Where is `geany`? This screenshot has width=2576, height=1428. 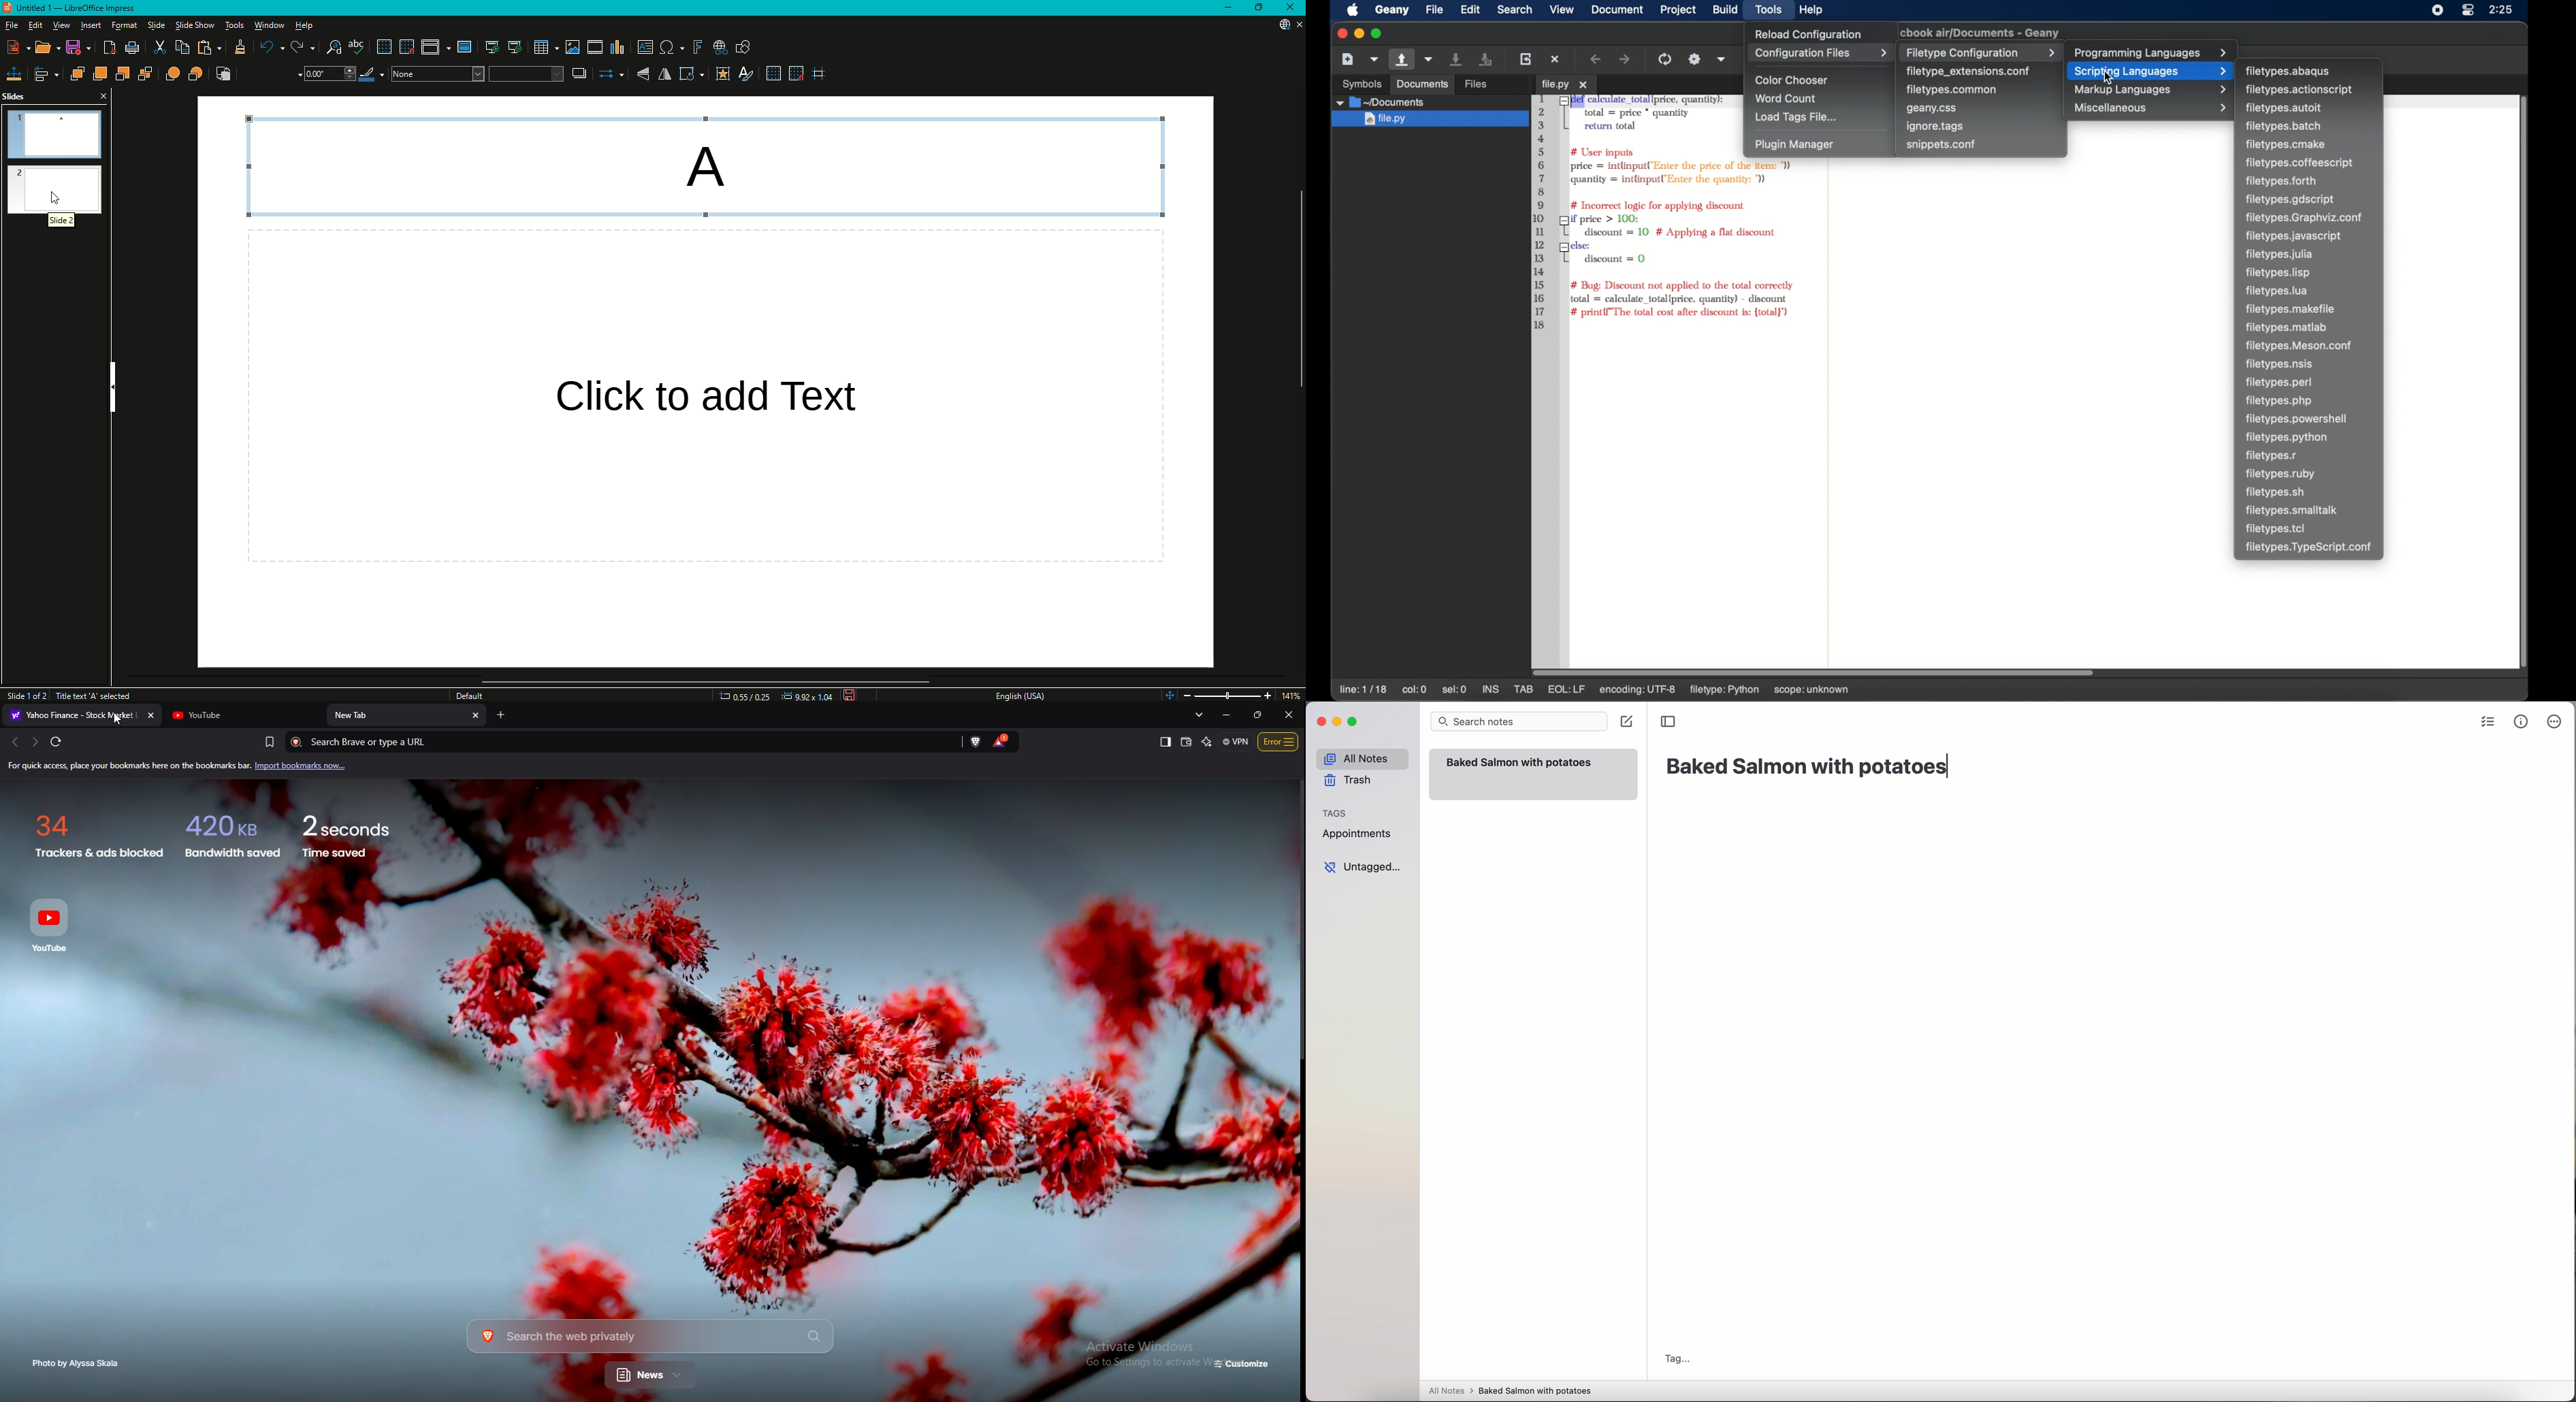
geany is located at coordinates (1984, 32).